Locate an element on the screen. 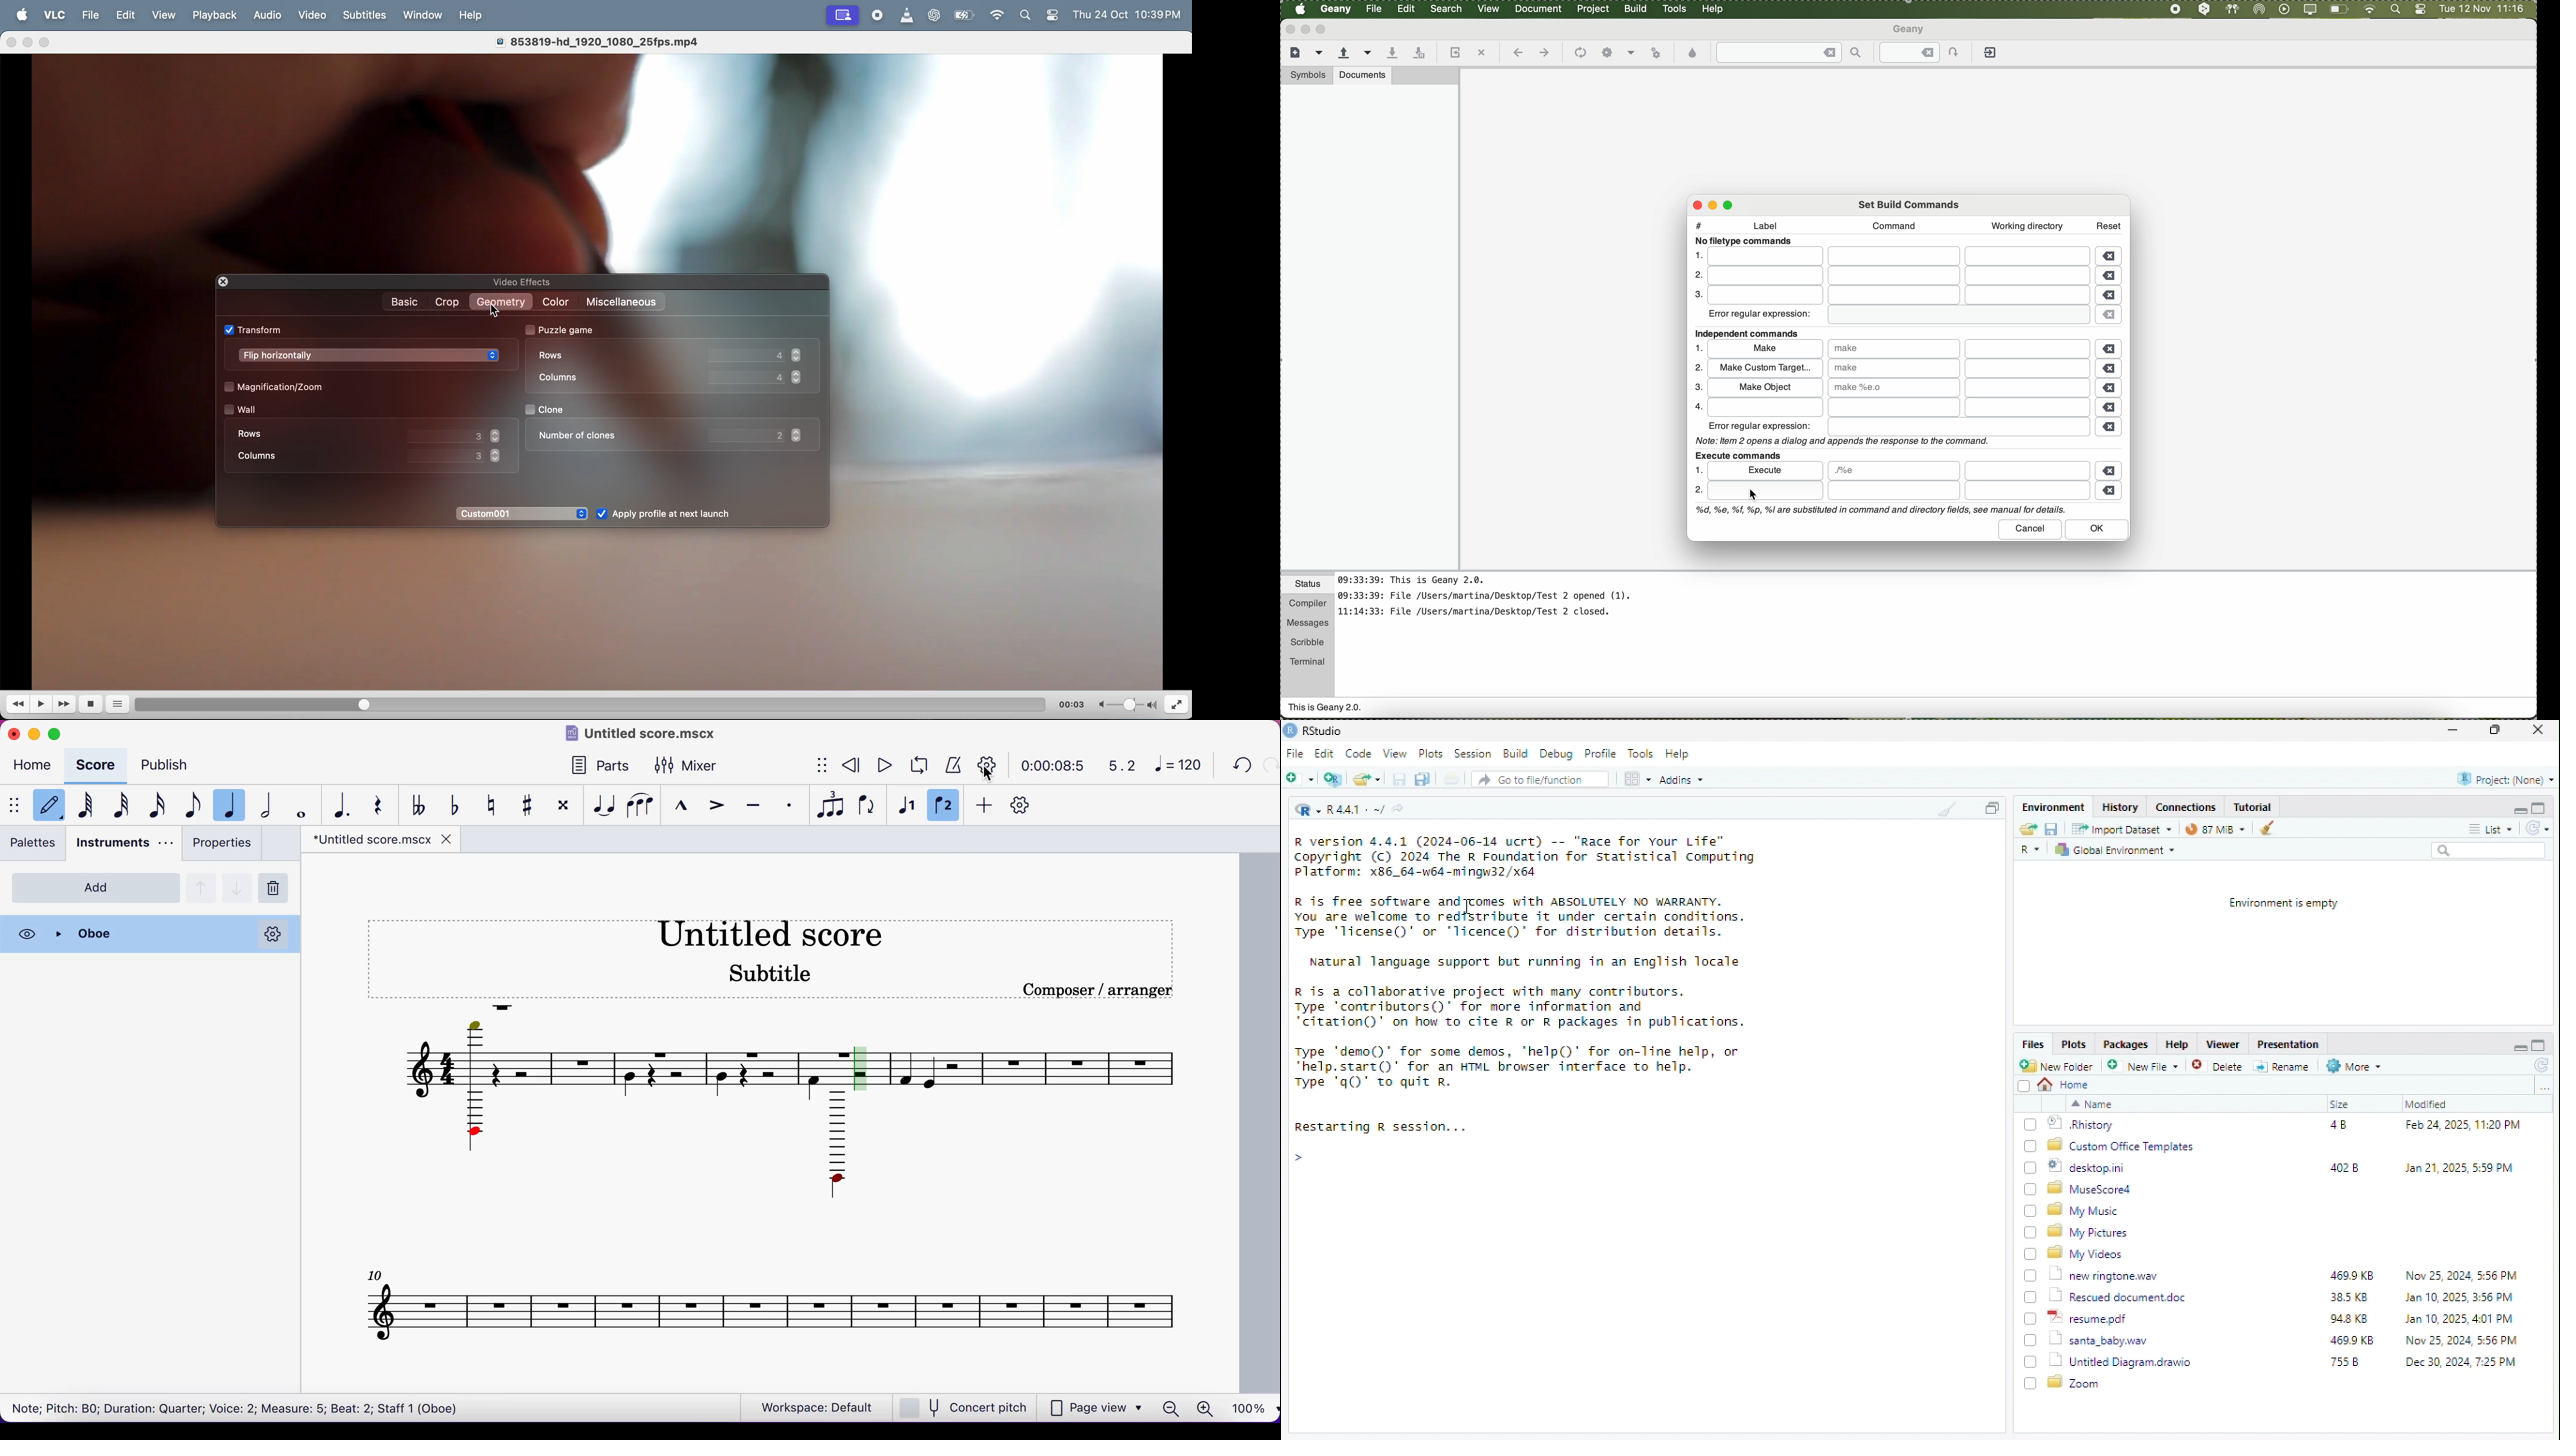 This screenshot has width=2576, height=1456. Checkbox is located at coordinates (2030, 1340).